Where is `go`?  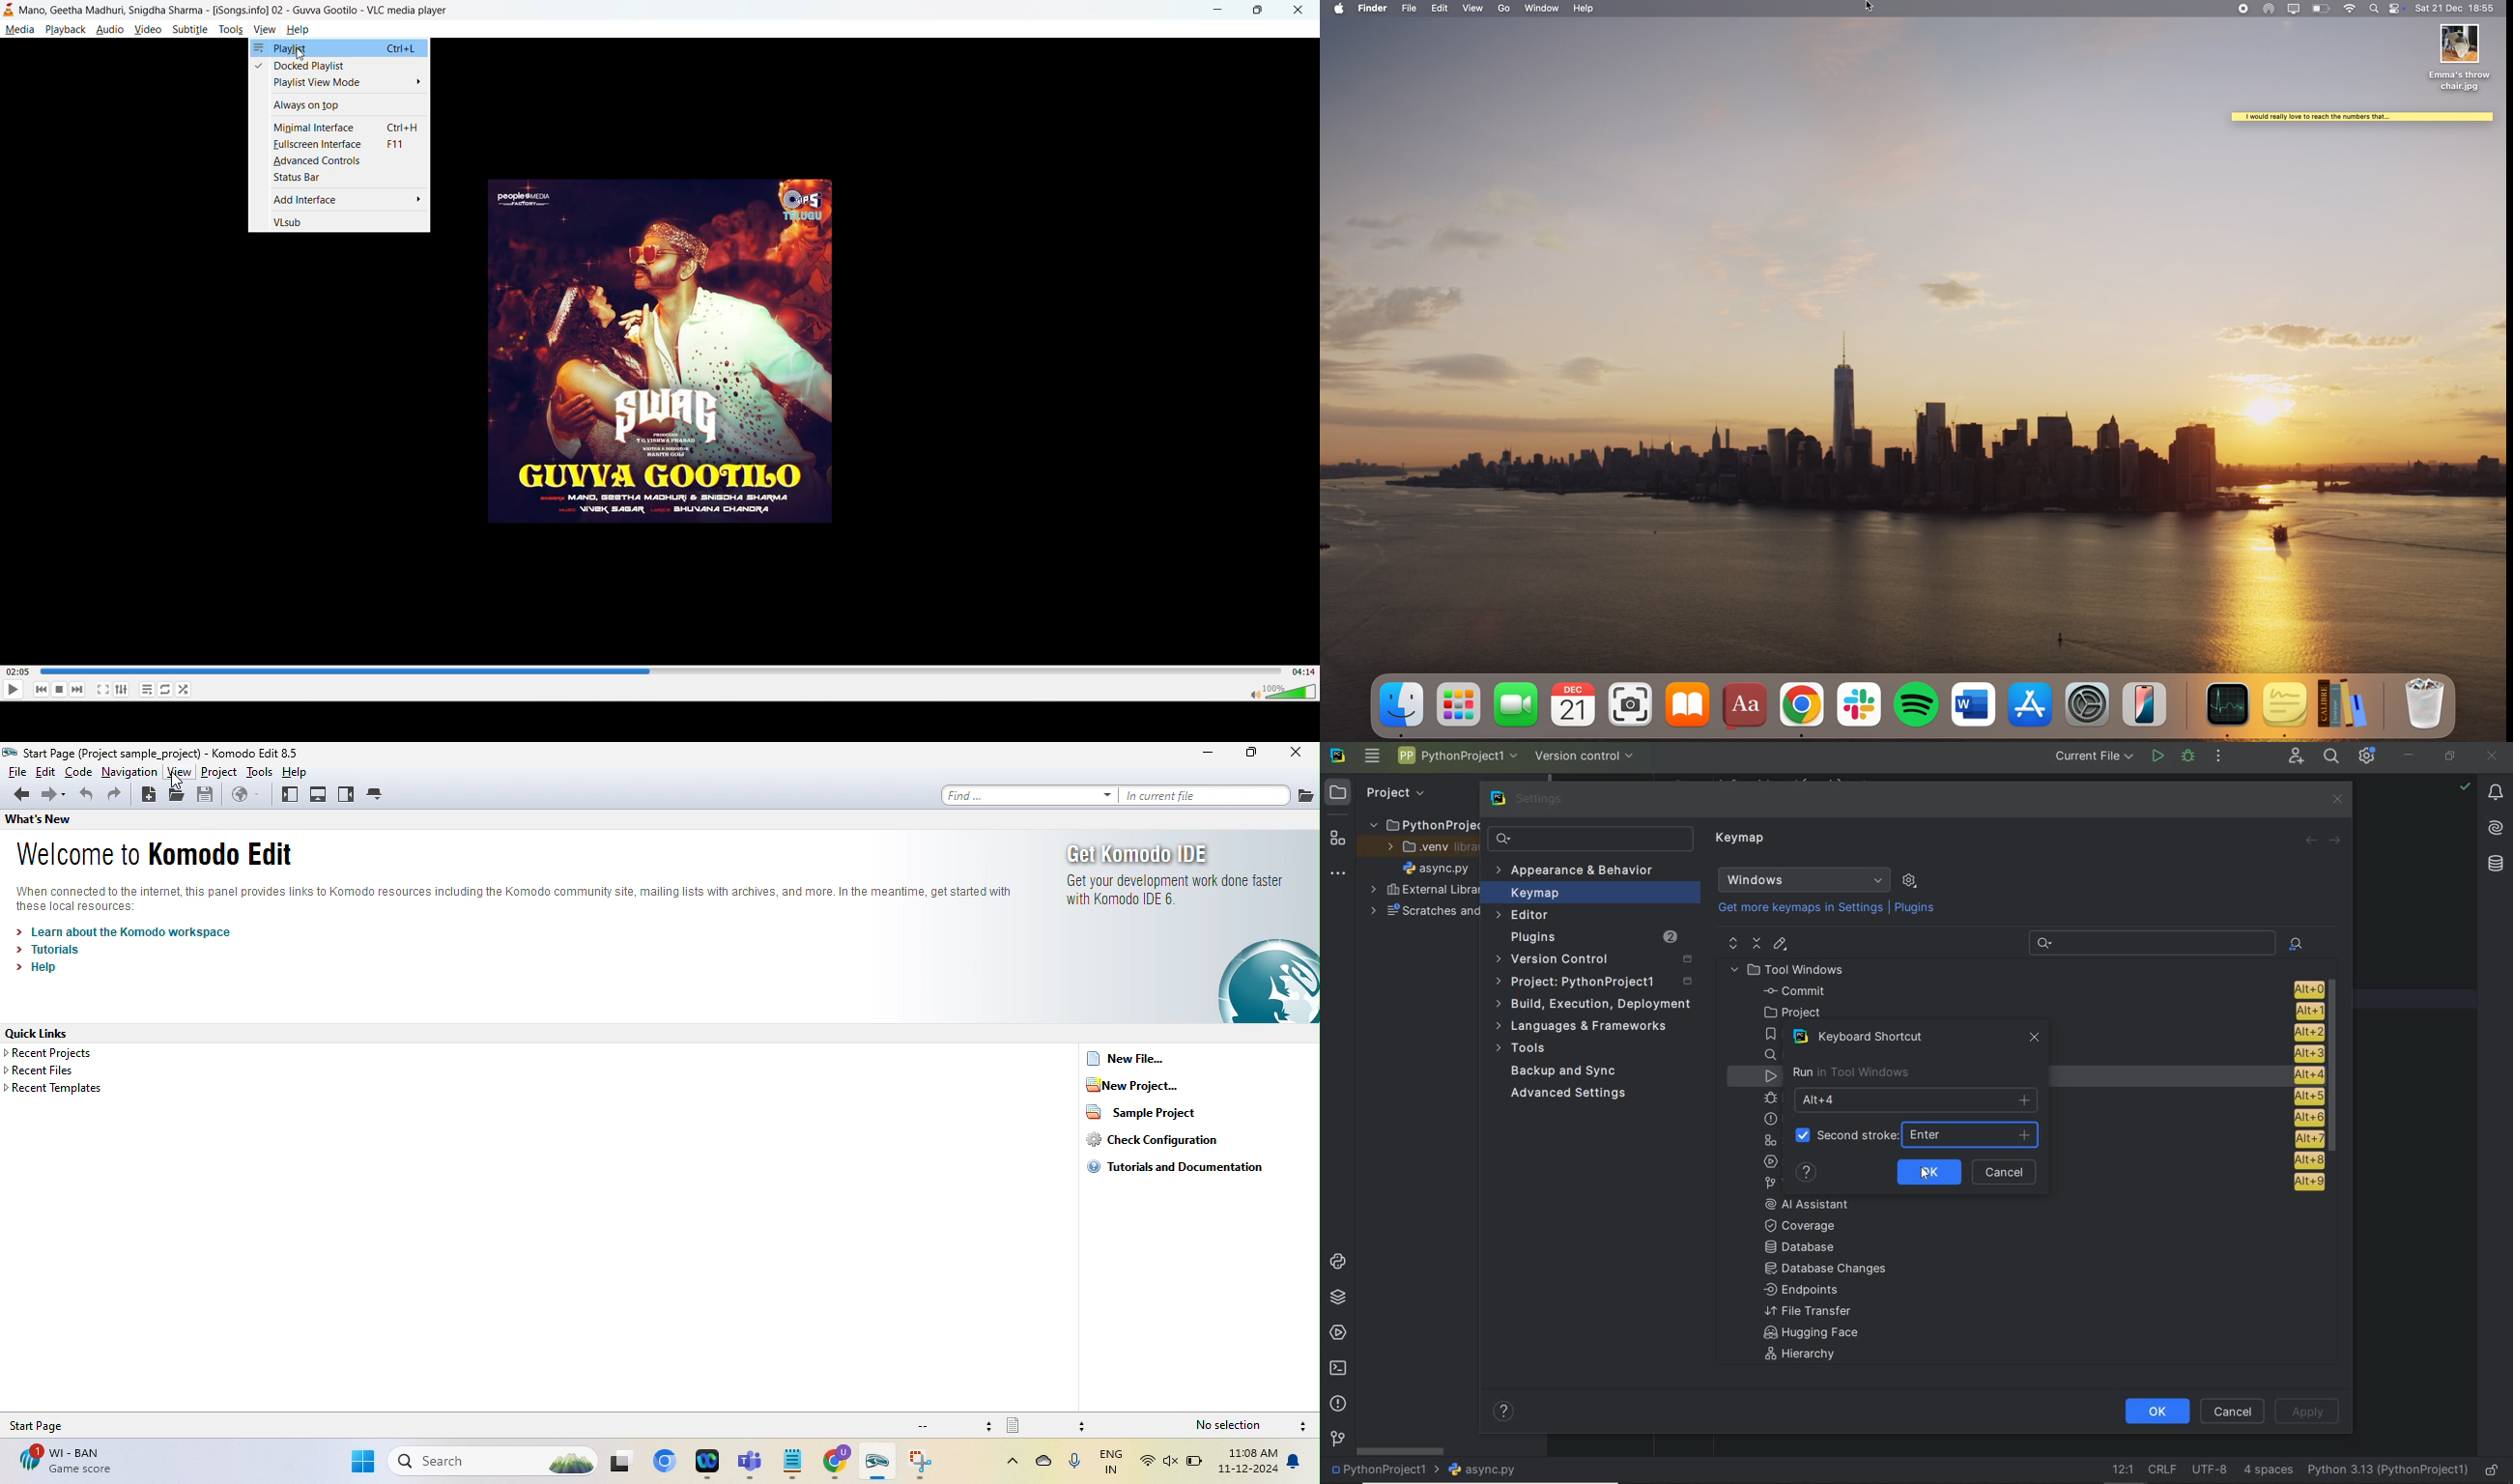 go is located at coordinates (1506, 10).